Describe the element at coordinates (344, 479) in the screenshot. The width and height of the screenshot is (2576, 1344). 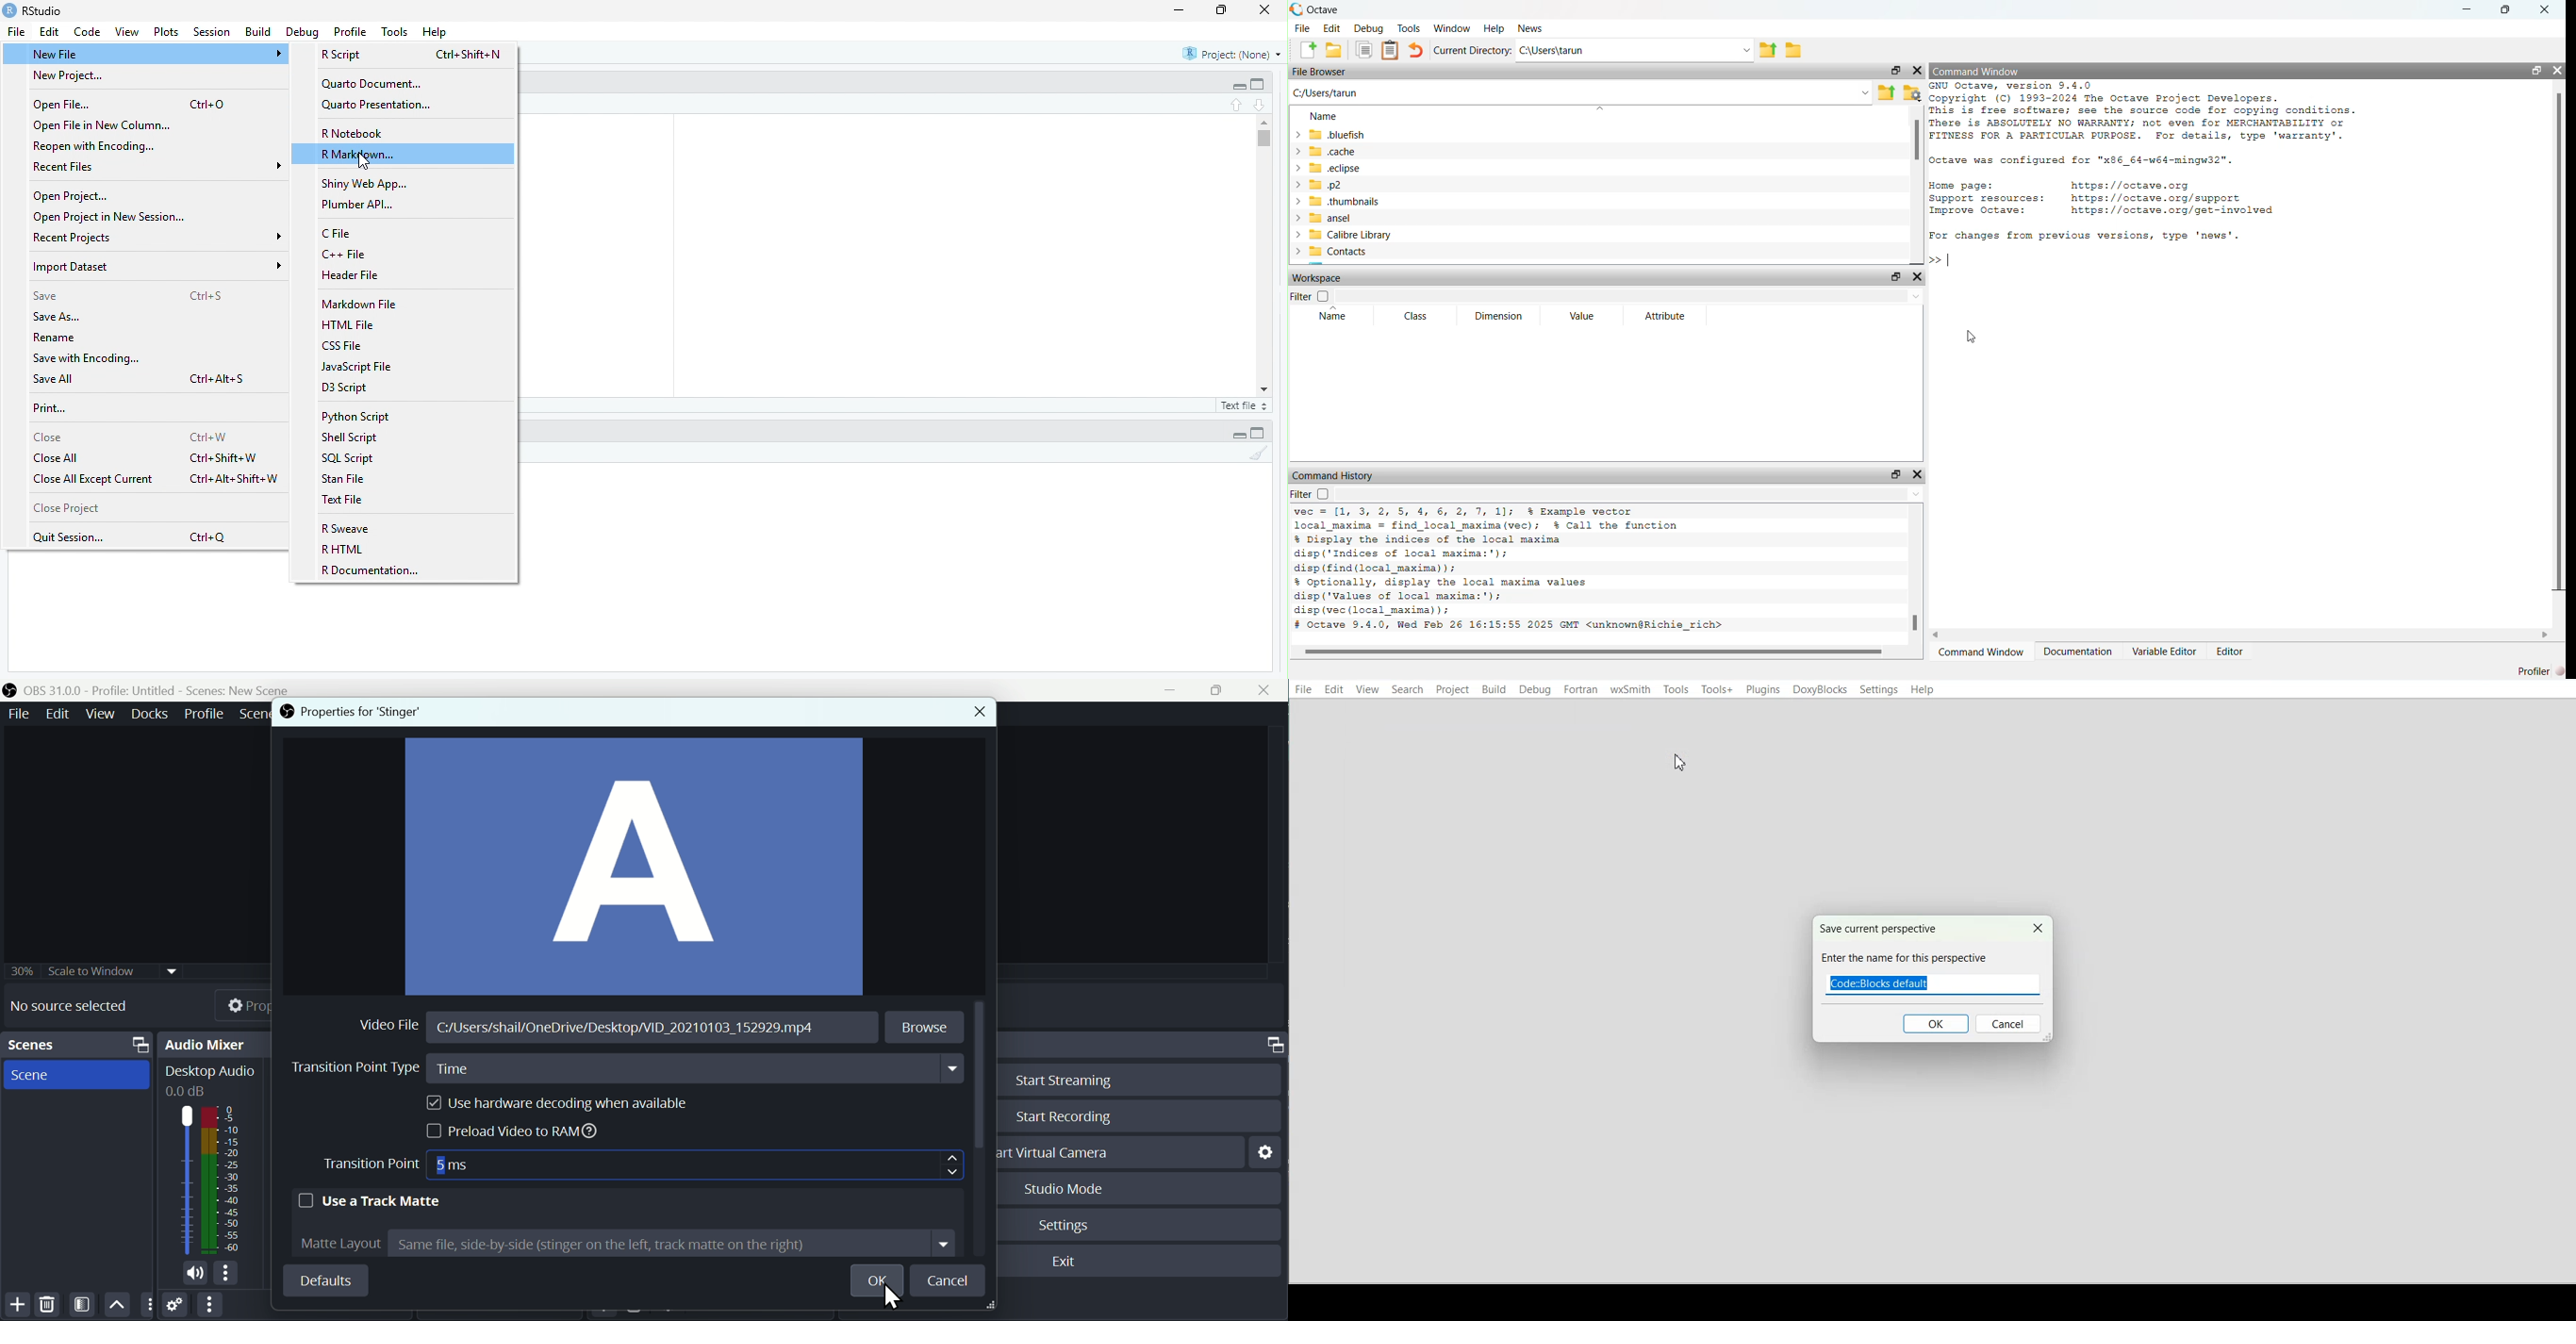
I see `Stan File` at that location.